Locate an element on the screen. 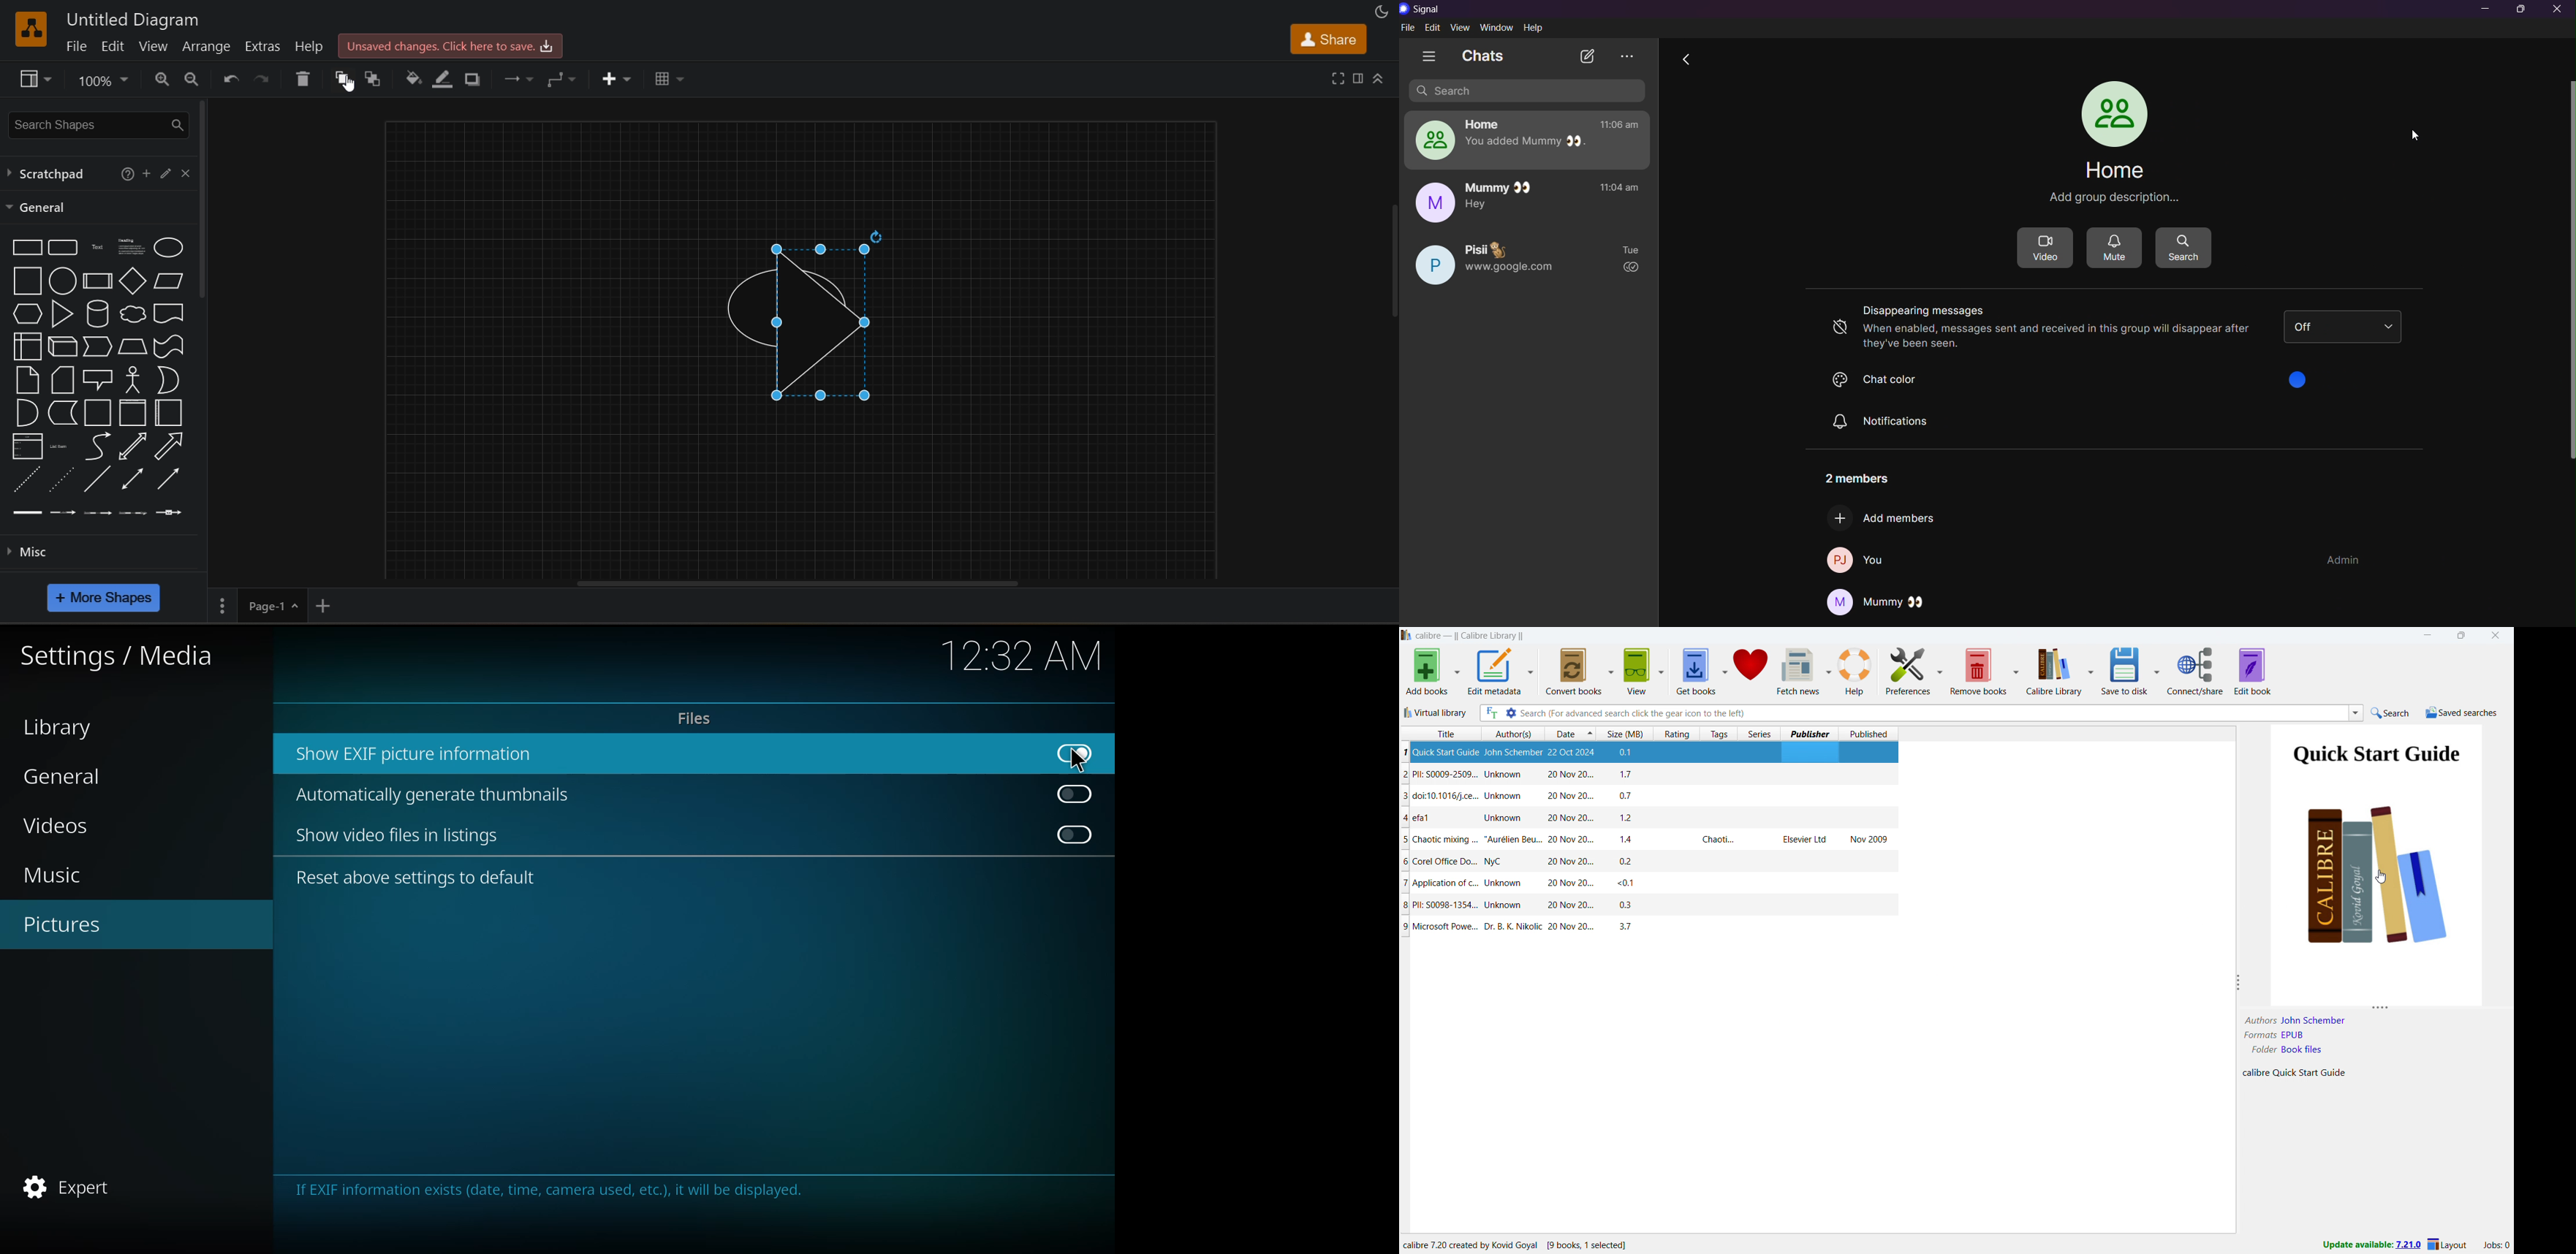 The height and width of the screenshot is (1260, 2576). home group chat is located at coordinates (1524, 140).